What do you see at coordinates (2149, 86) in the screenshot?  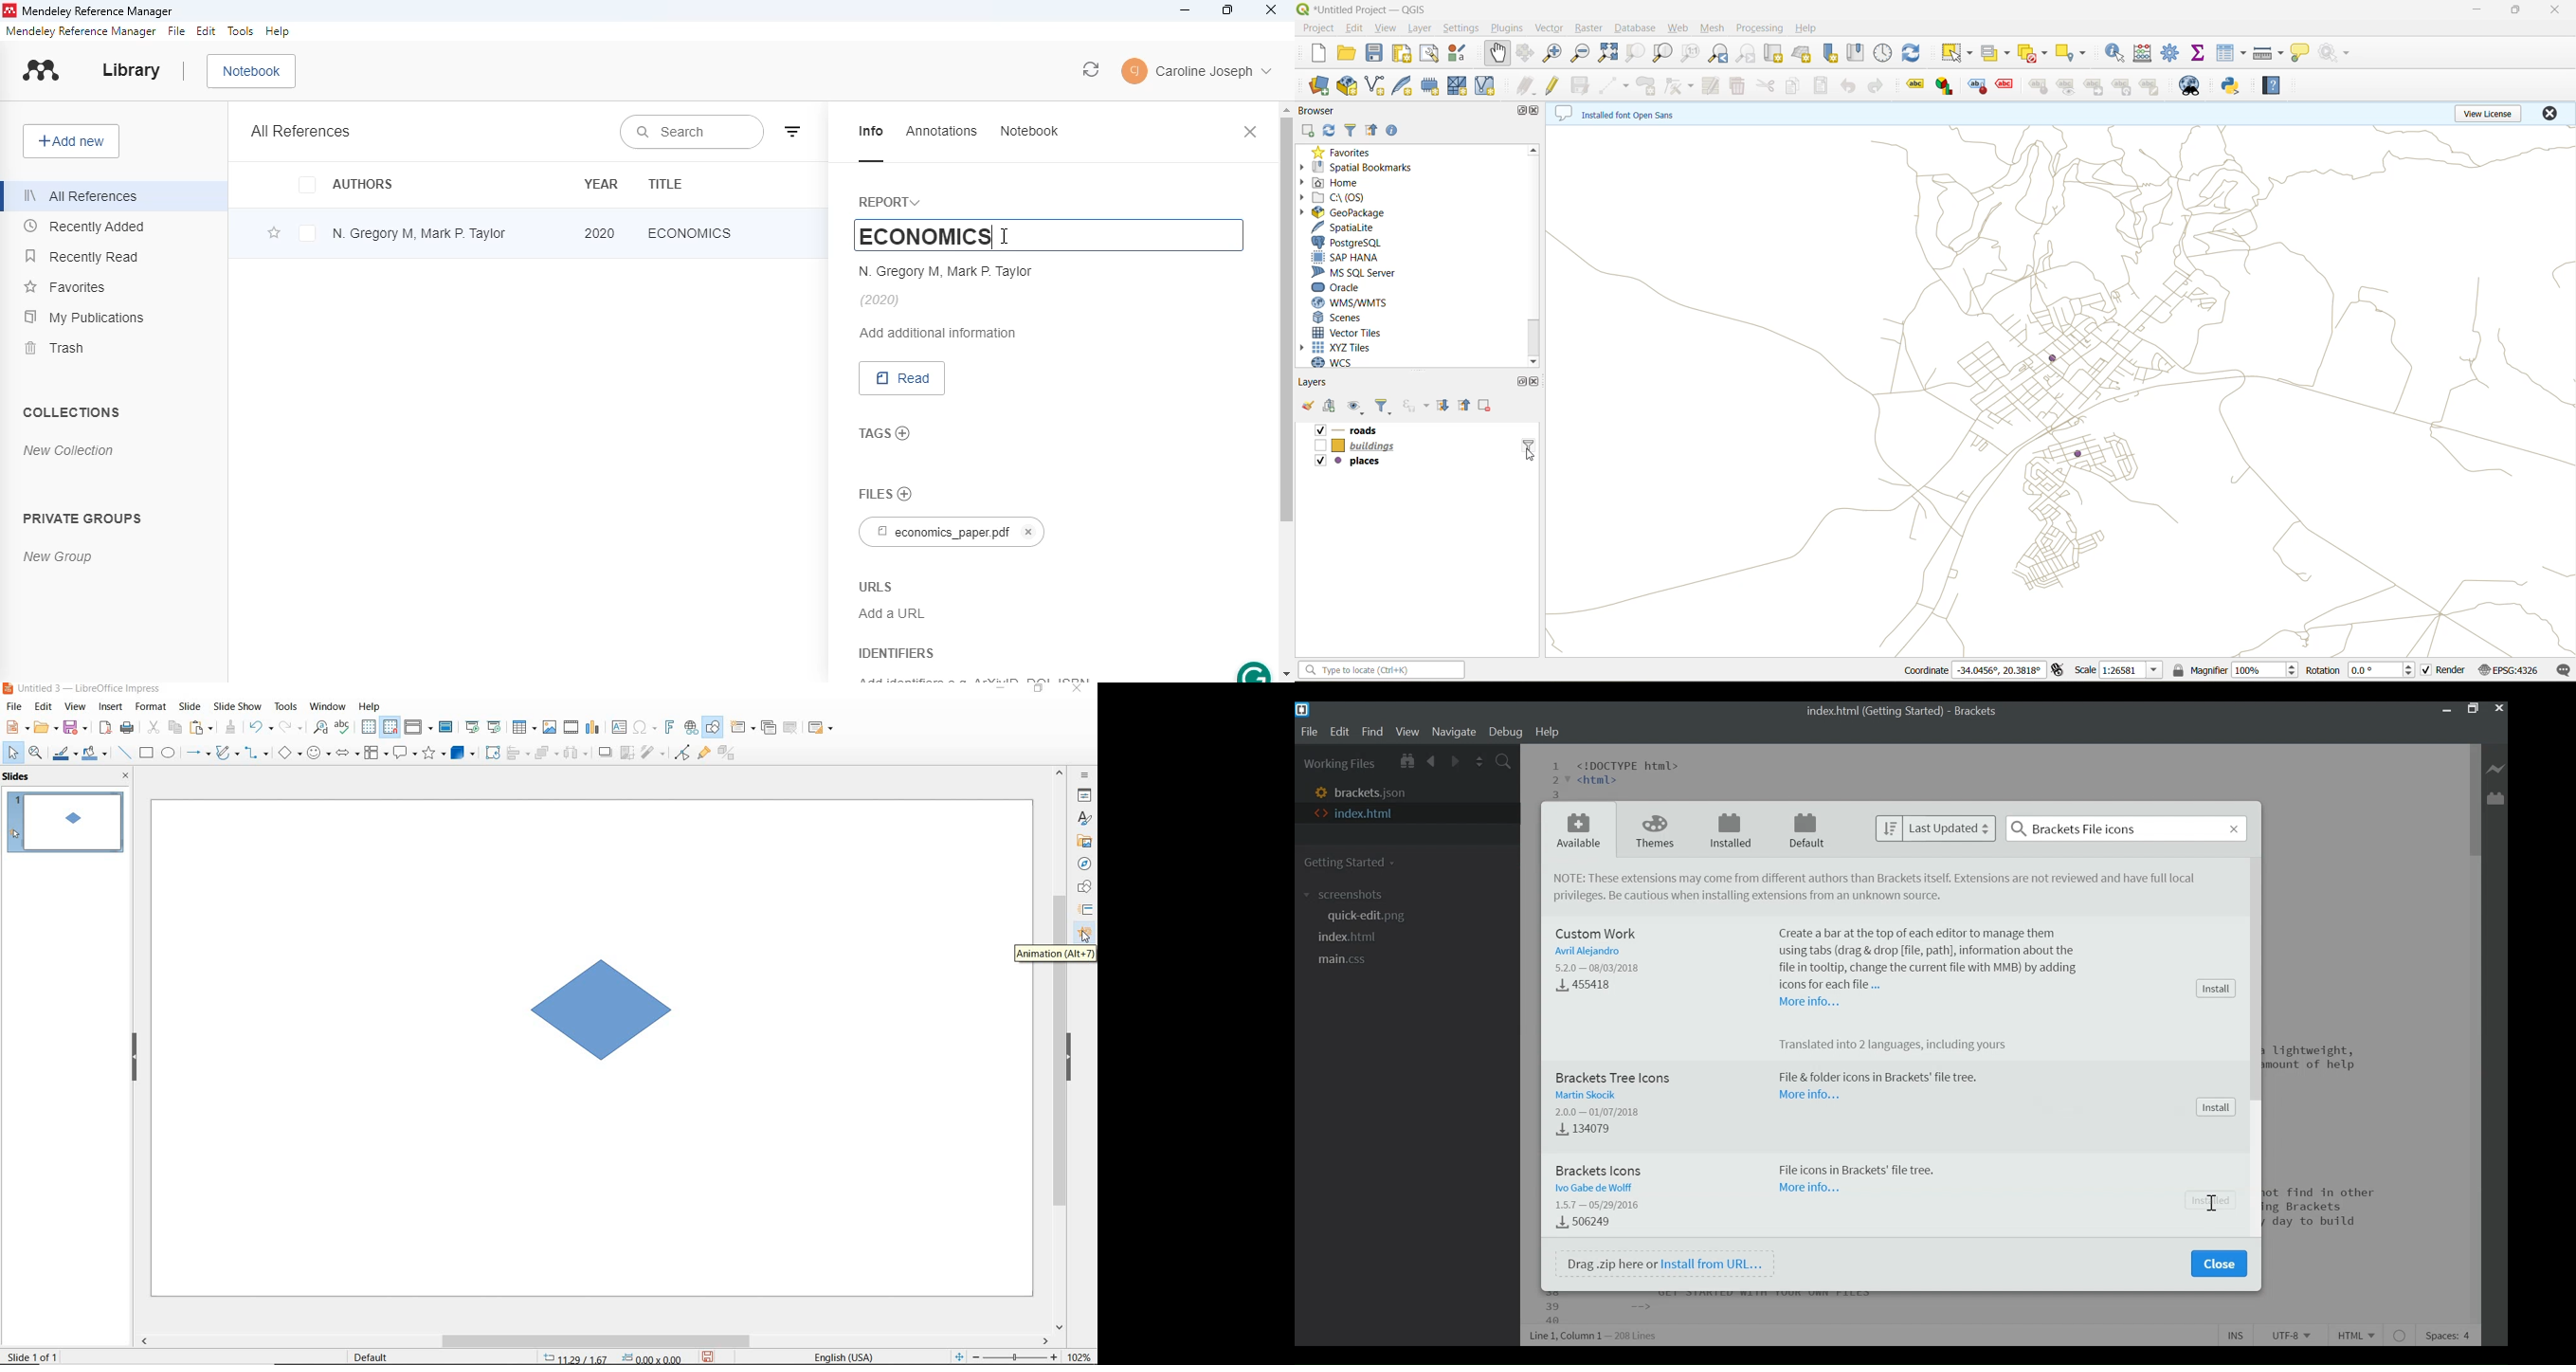 I see `edit label` at bounding box center [2149, 86].